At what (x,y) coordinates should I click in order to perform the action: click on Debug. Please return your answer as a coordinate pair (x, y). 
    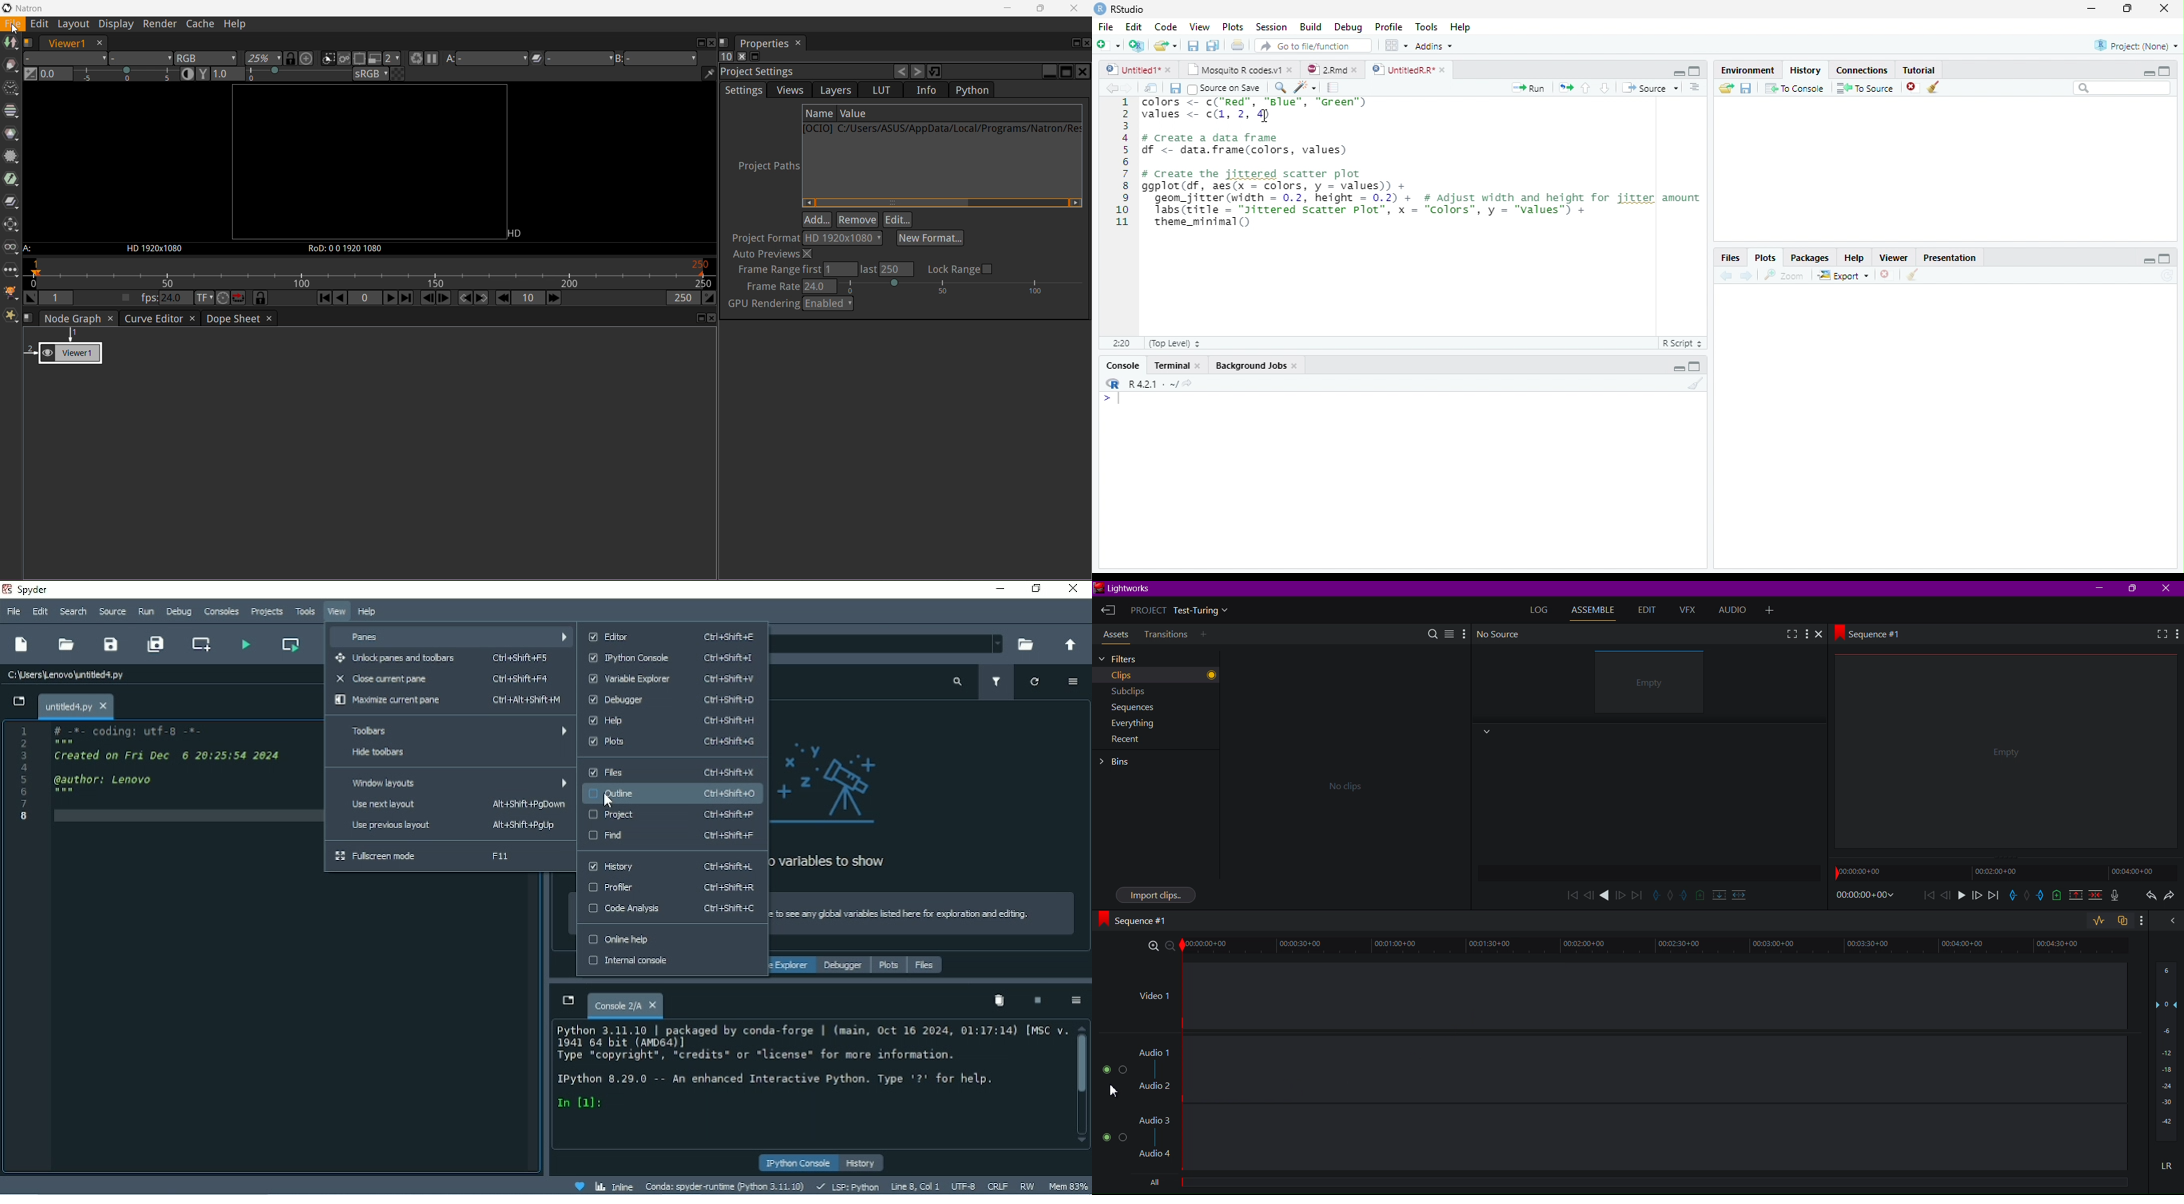
    Looking at the image, I should click on (1348, 27).